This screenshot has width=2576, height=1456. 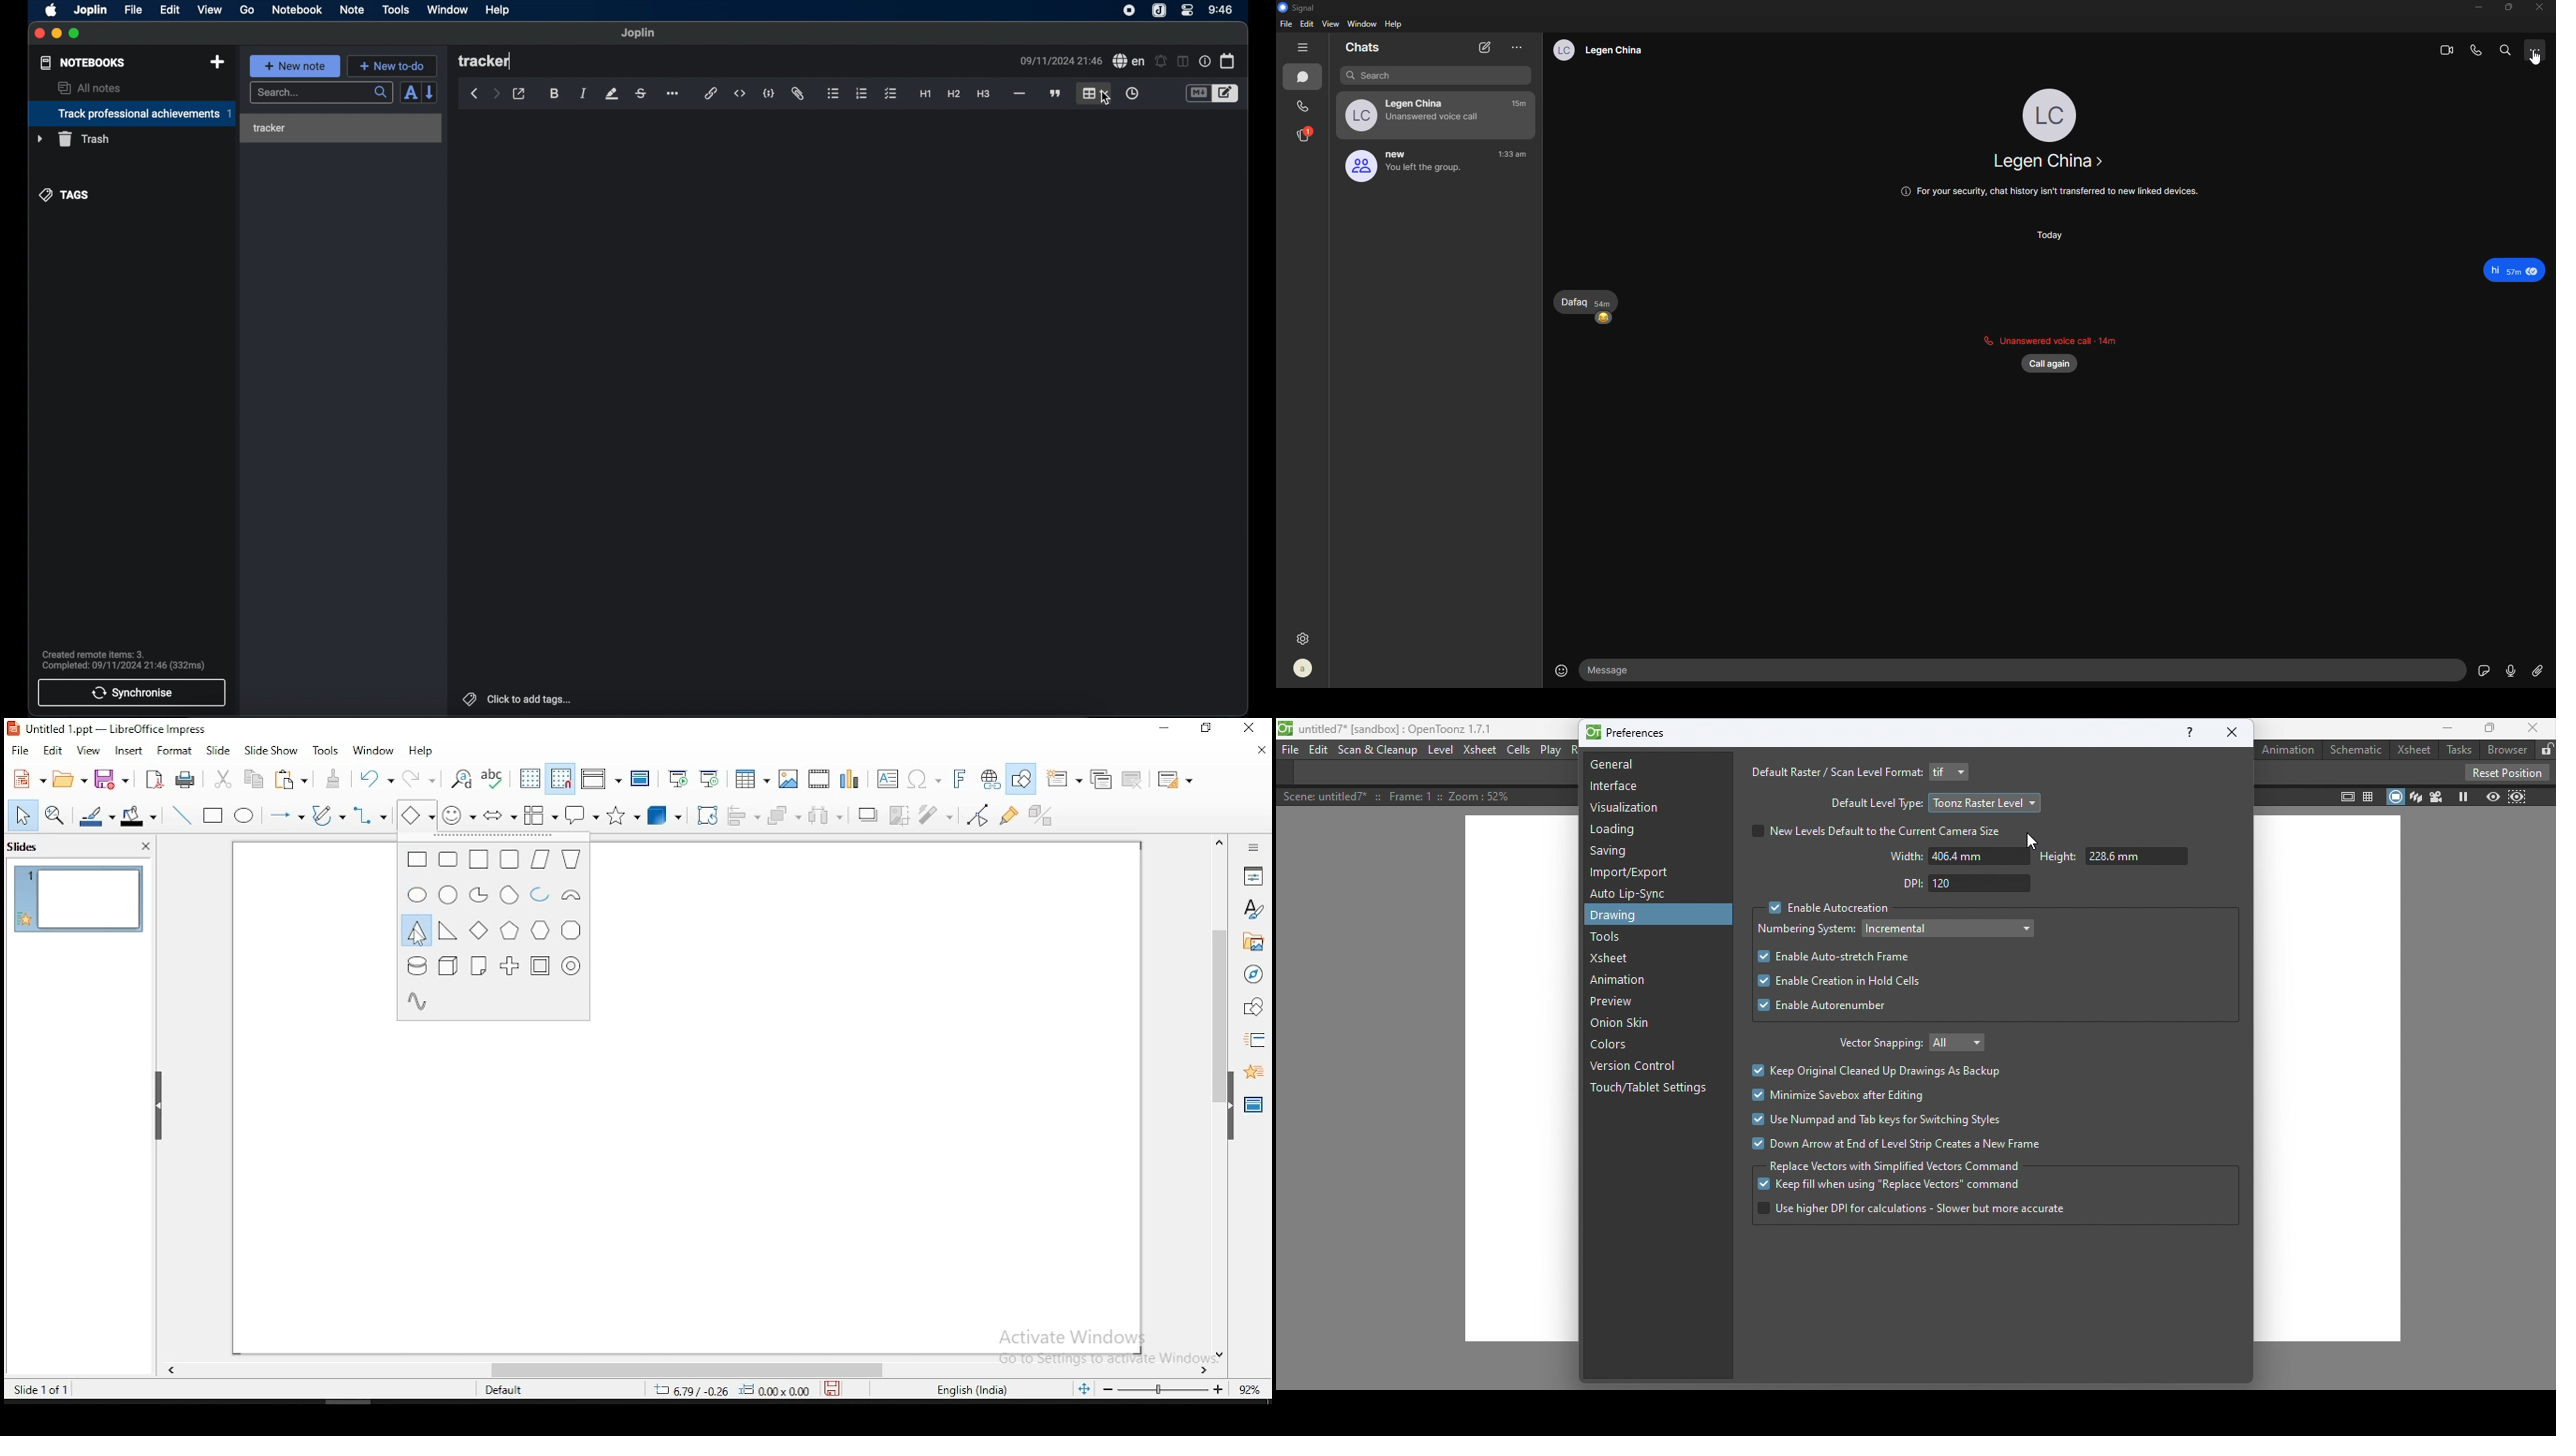 What do you see at coordinates (497, 11) in the screenshot?
I see `help` at bounding box center [497, 11].